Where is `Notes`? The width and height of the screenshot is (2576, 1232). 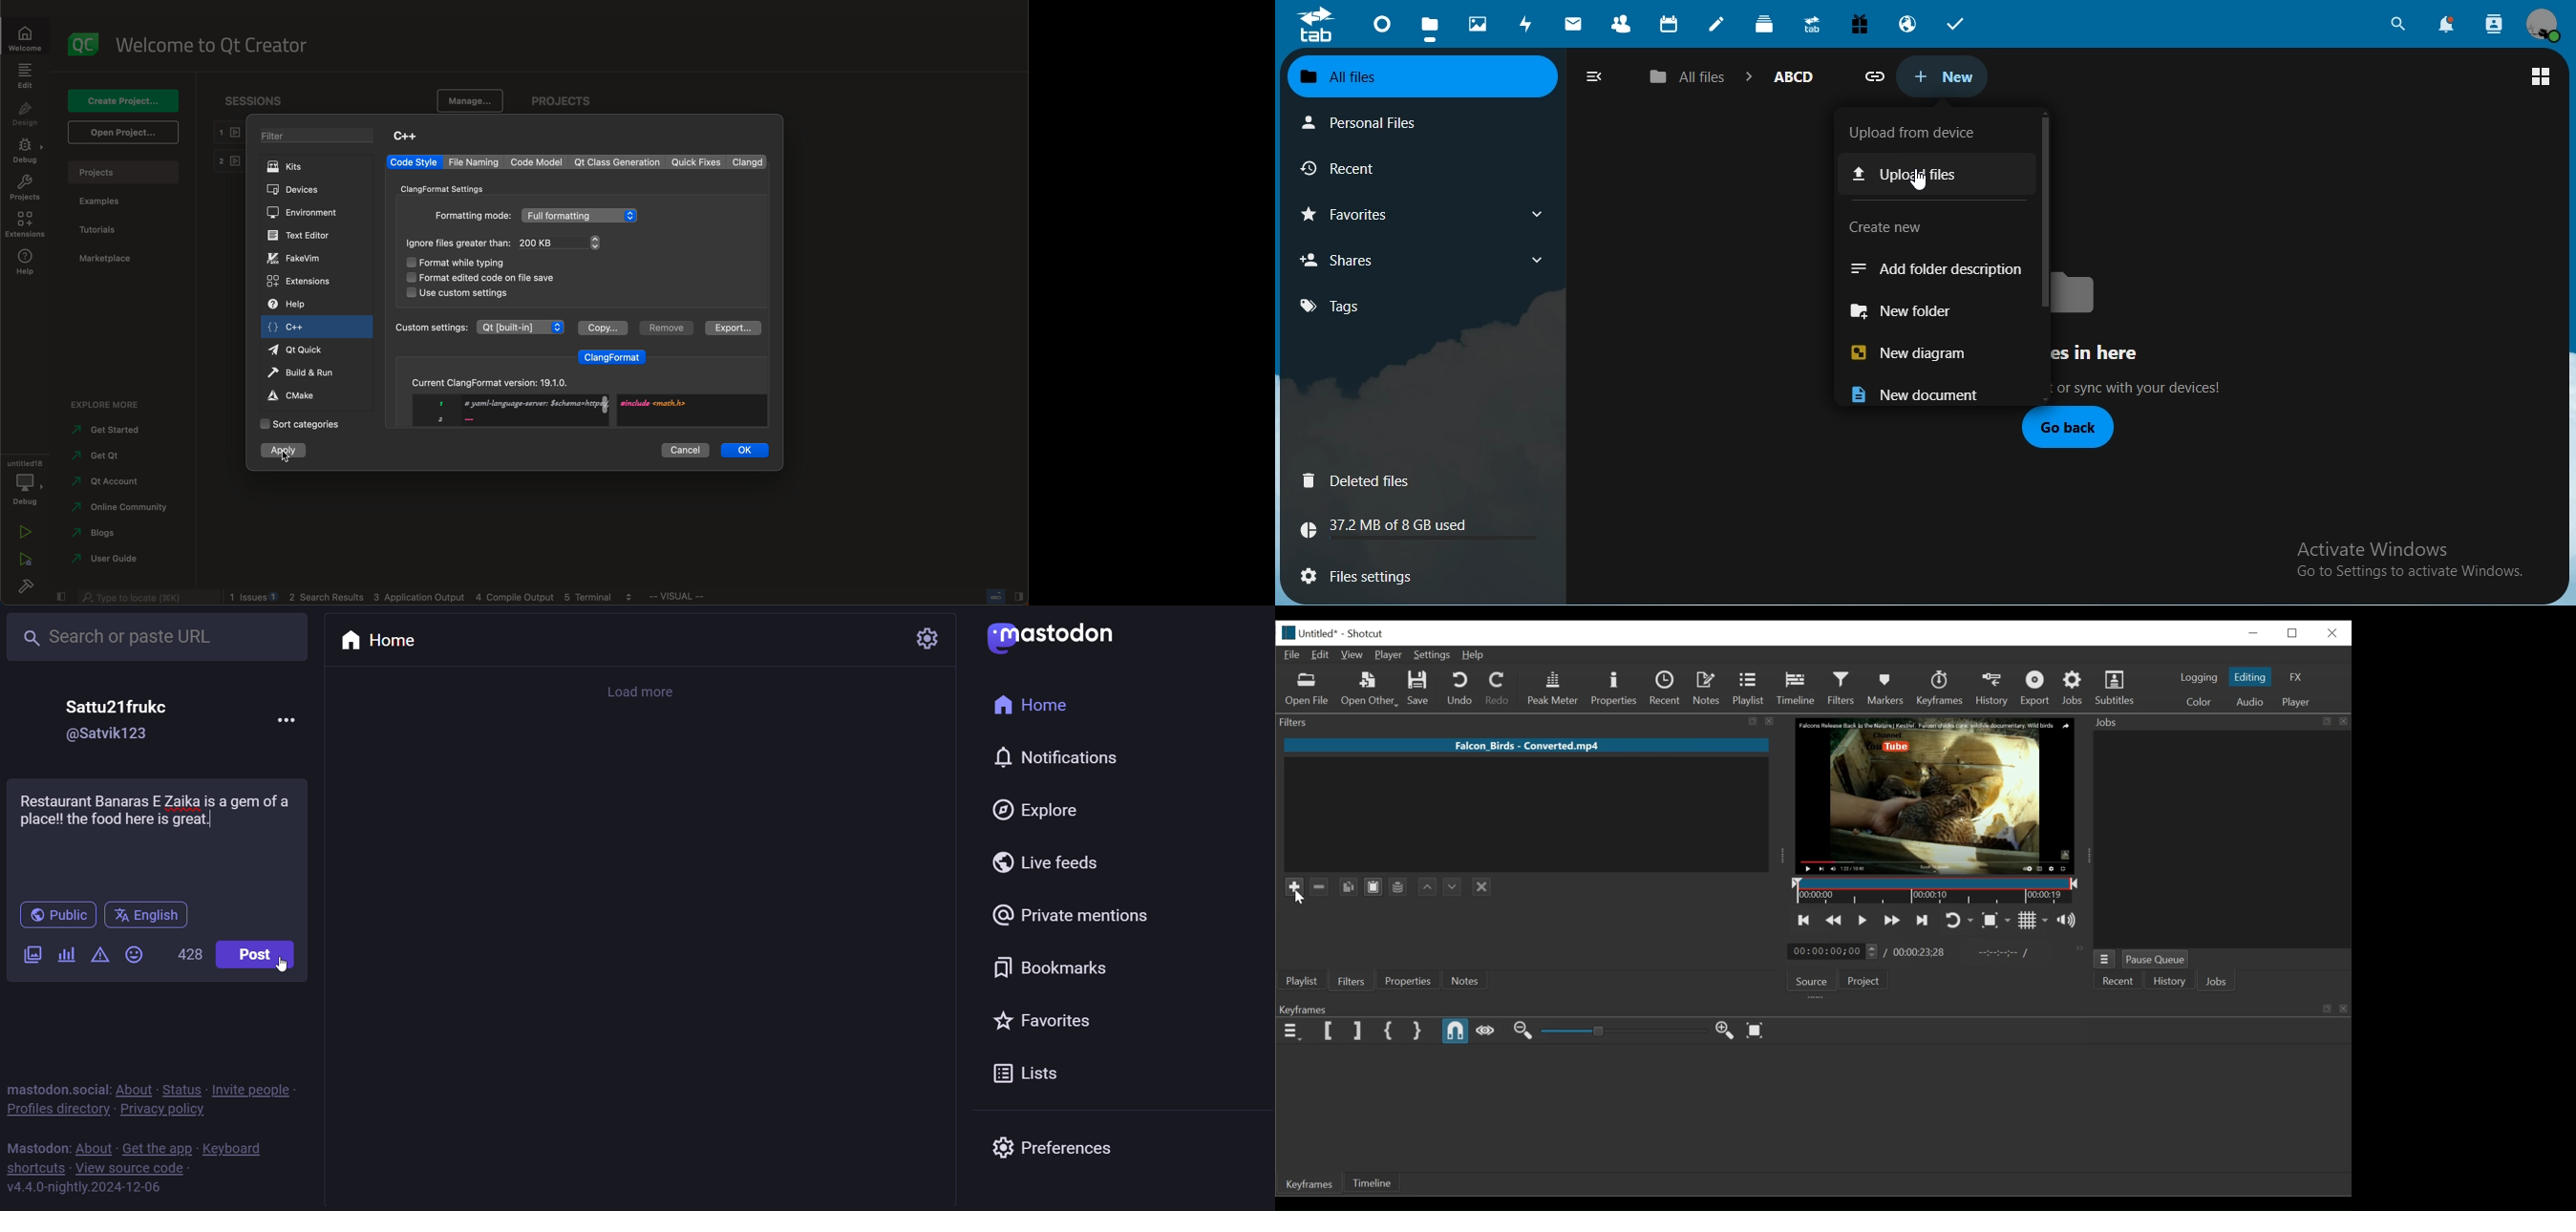 Notes is located at coordinates (1468, 980).